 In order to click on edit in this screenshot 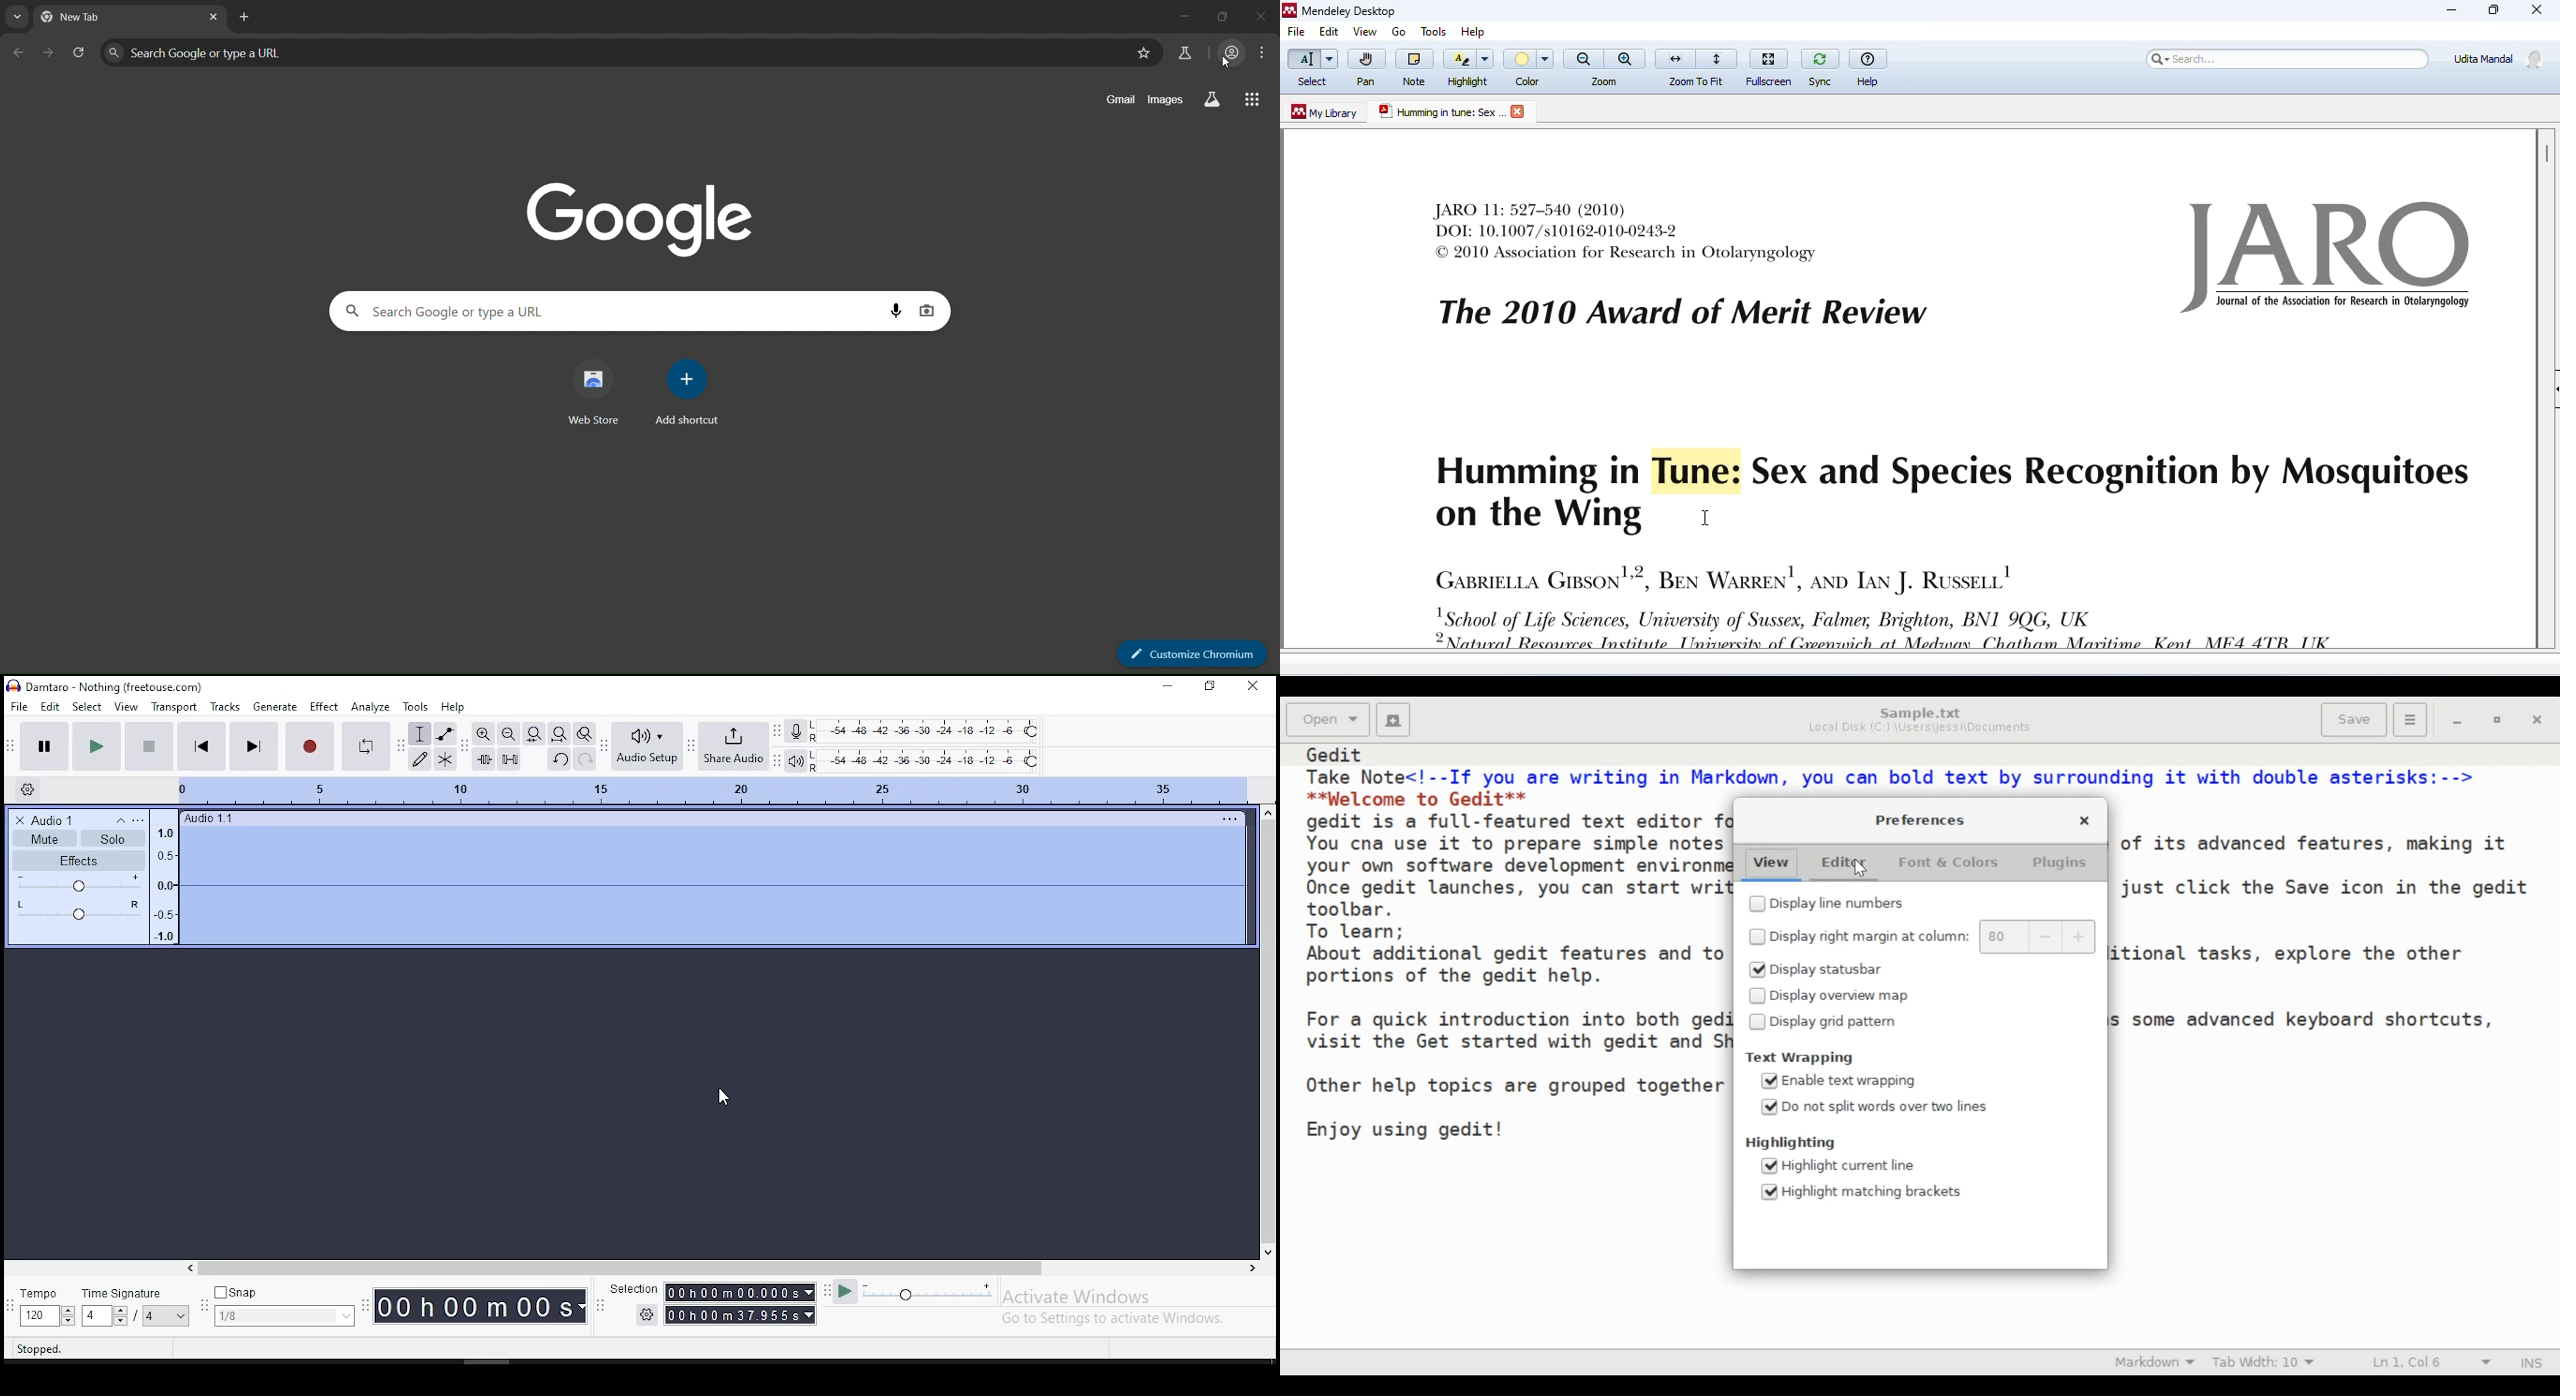, I will do `click(1328, 33)`.